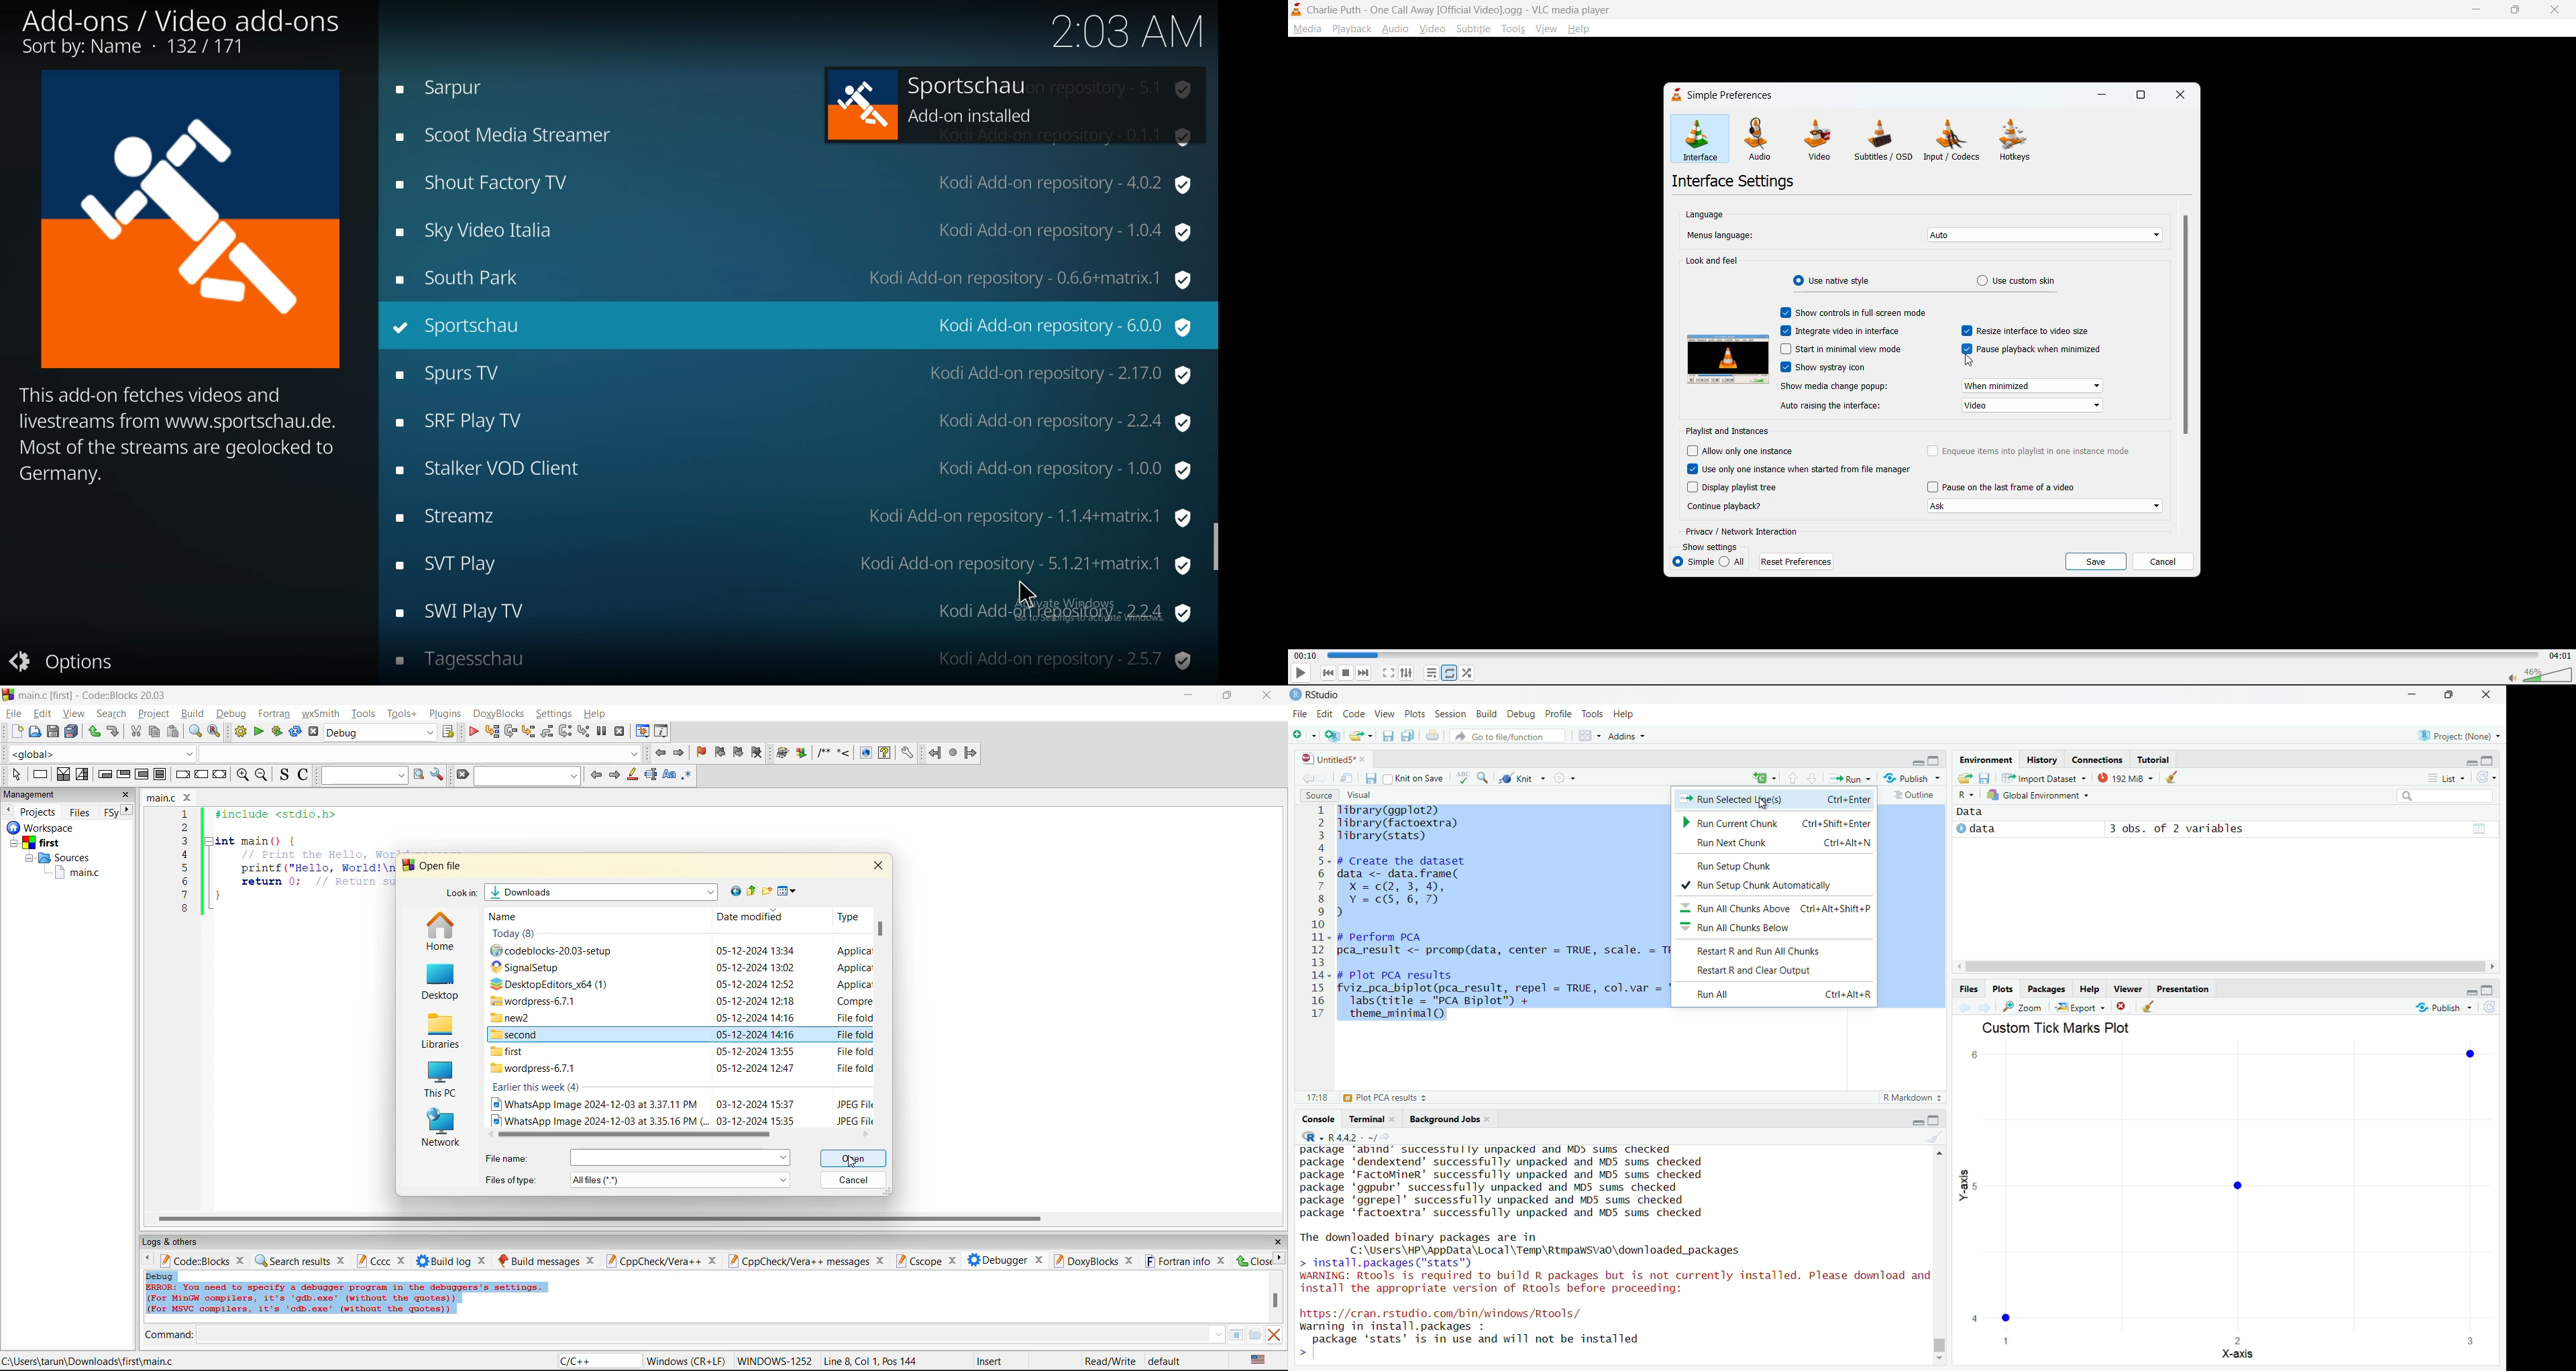 The width and height of the screenshot is (2576, 1372). Describe the element at coordinates (2456, 735) in the screenshot. I see `selected project: None` at that location.